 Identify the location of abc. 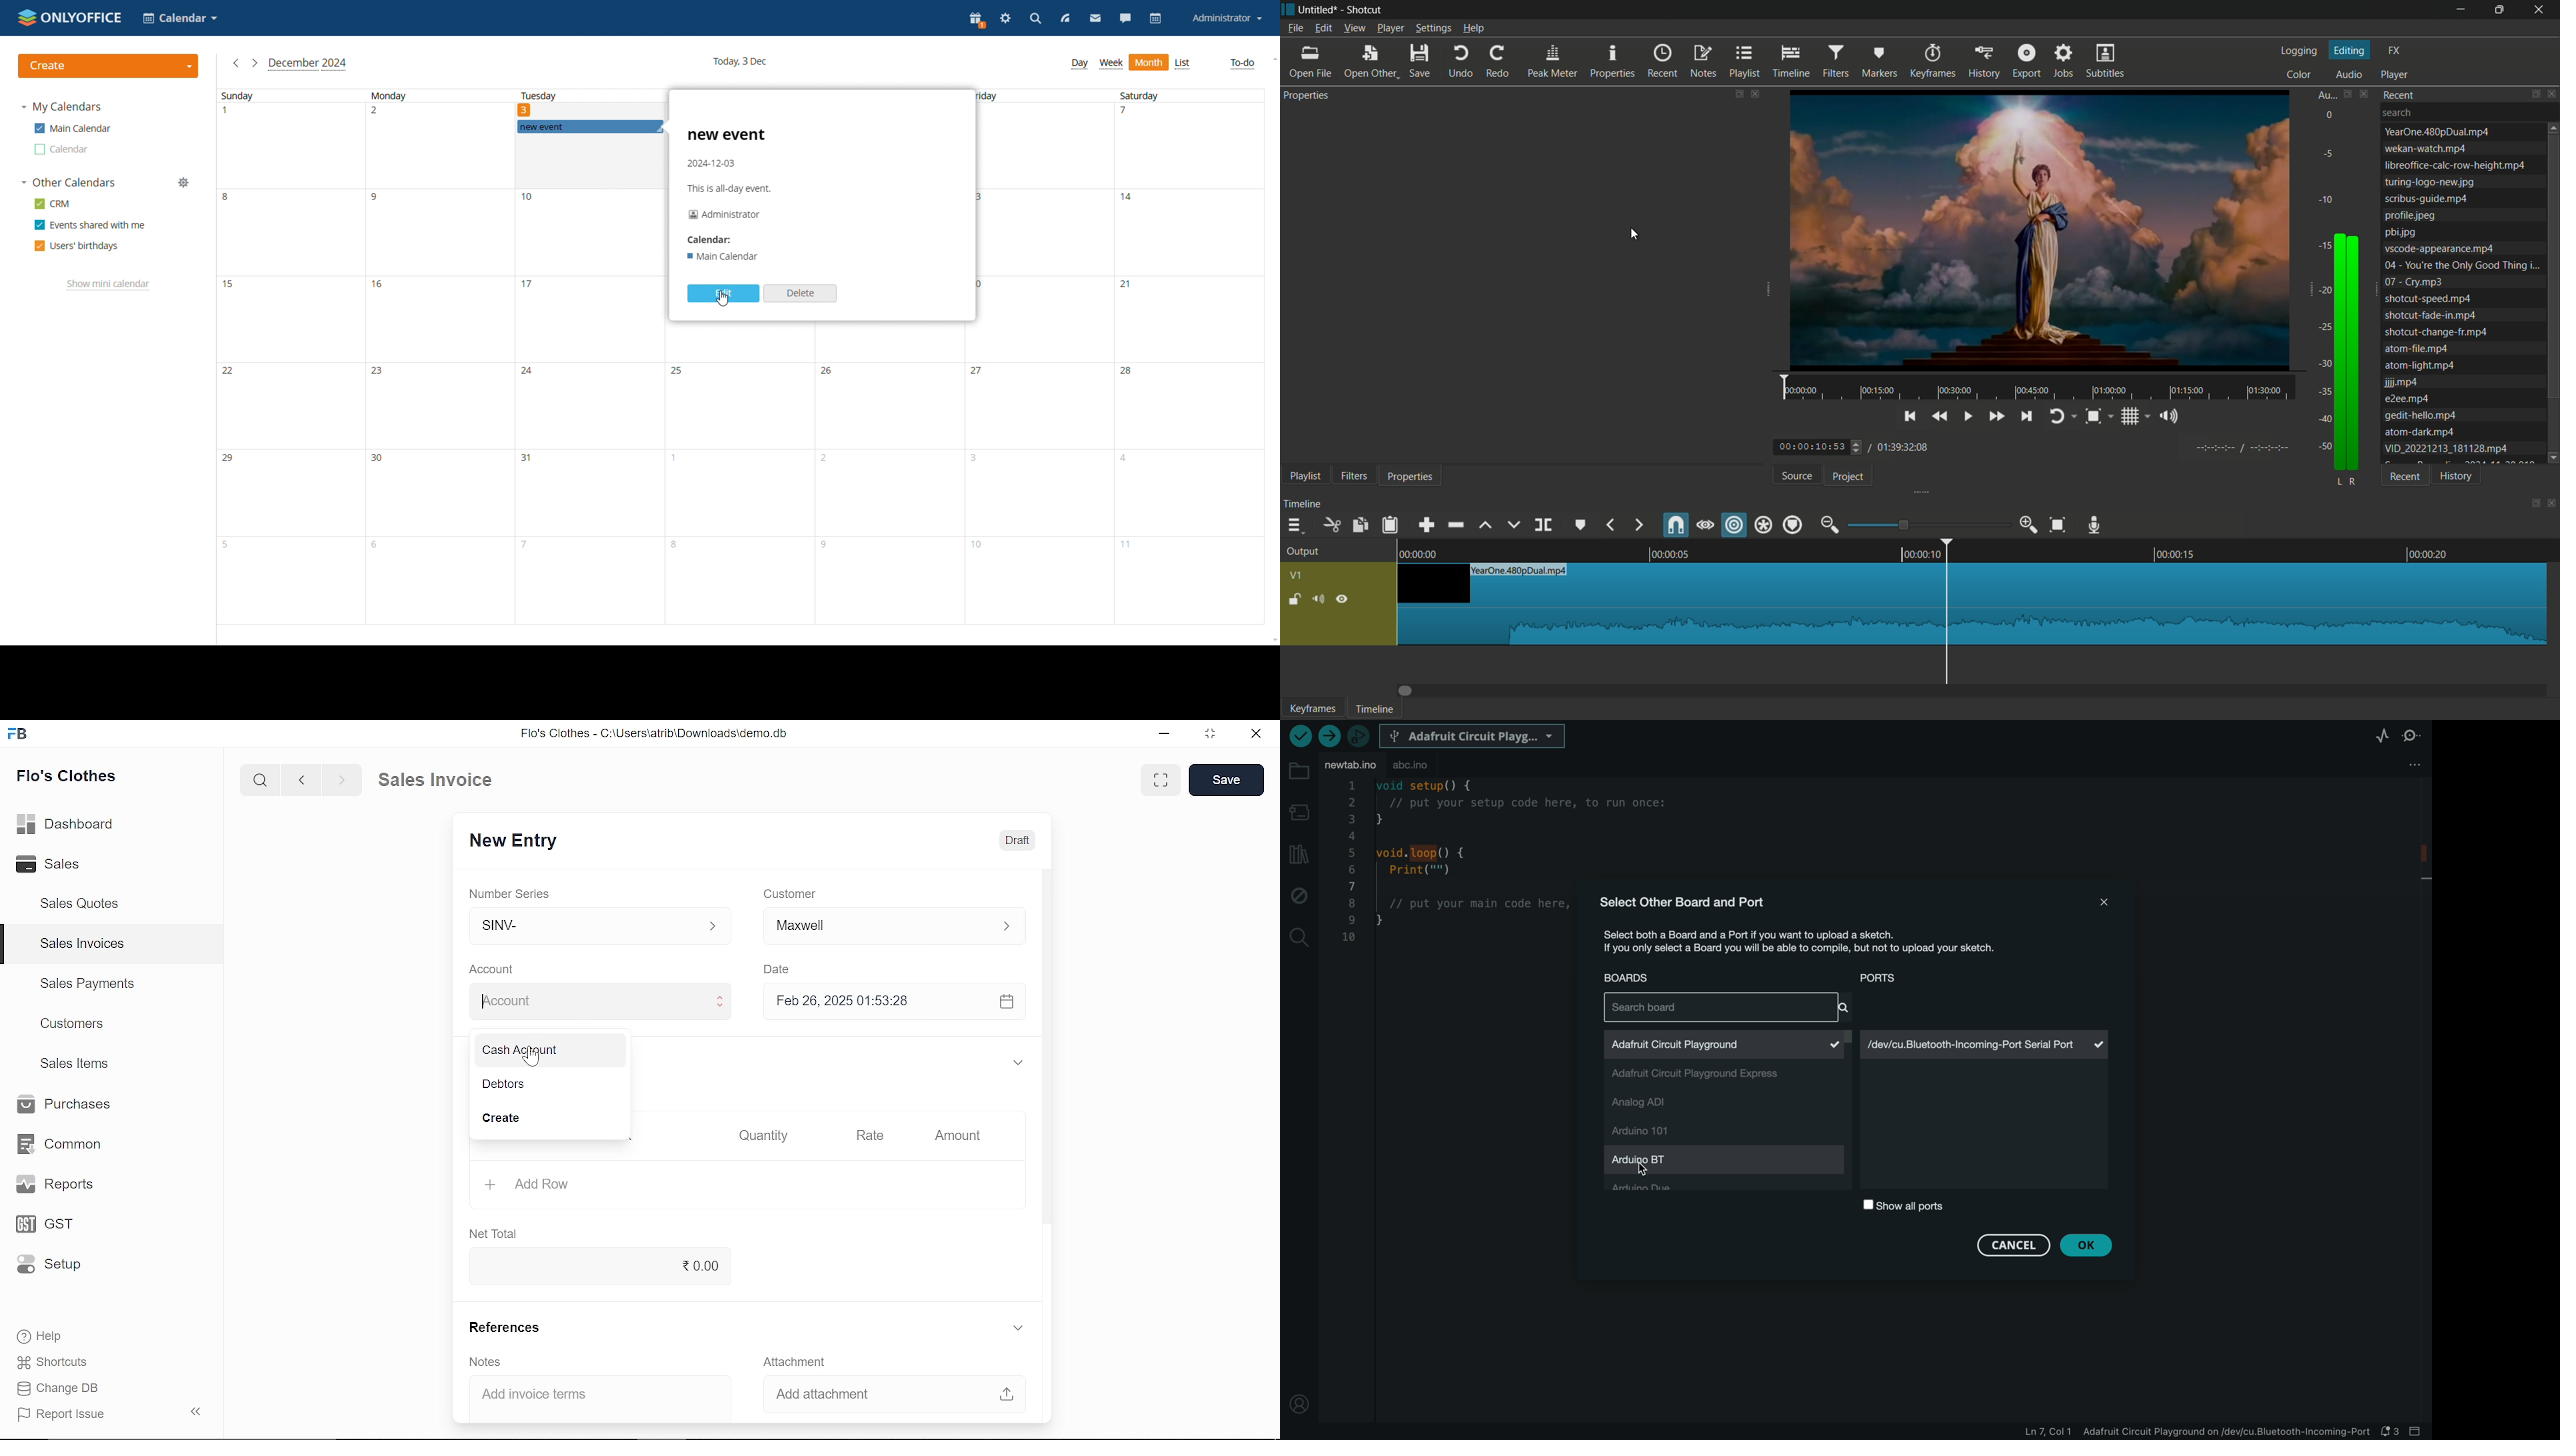
(1412, 765).